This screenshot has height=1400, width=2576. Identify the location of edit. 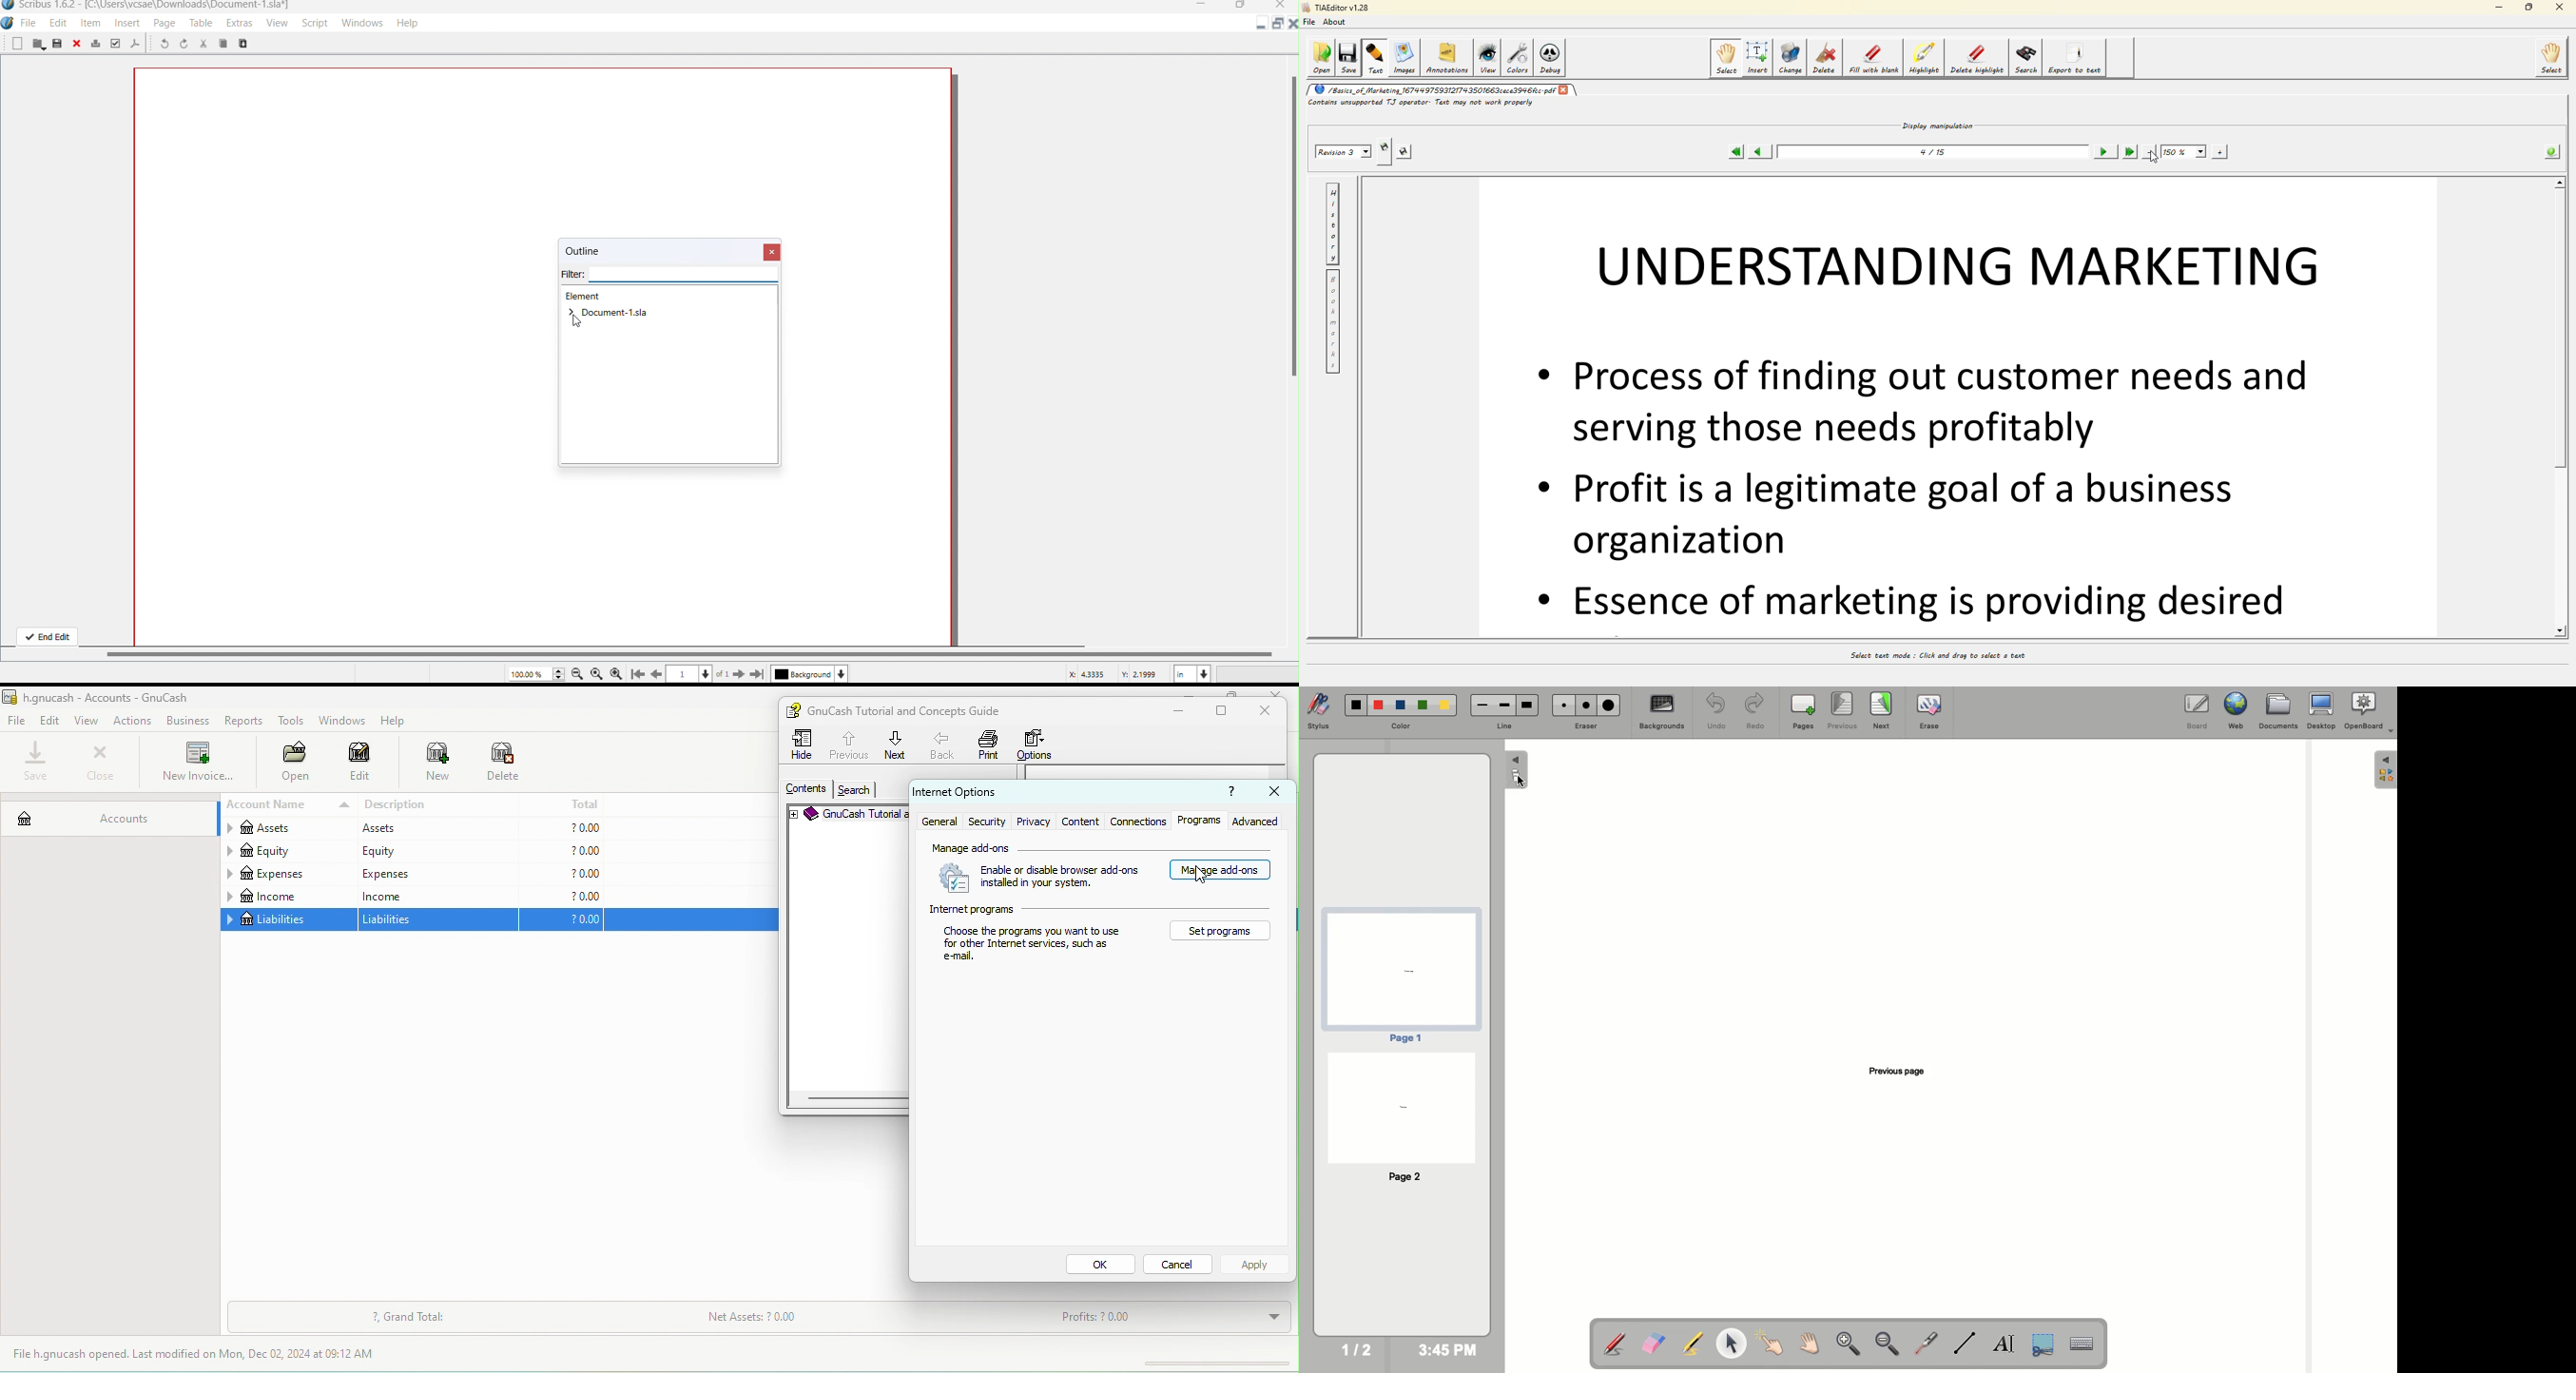
(360, 764).